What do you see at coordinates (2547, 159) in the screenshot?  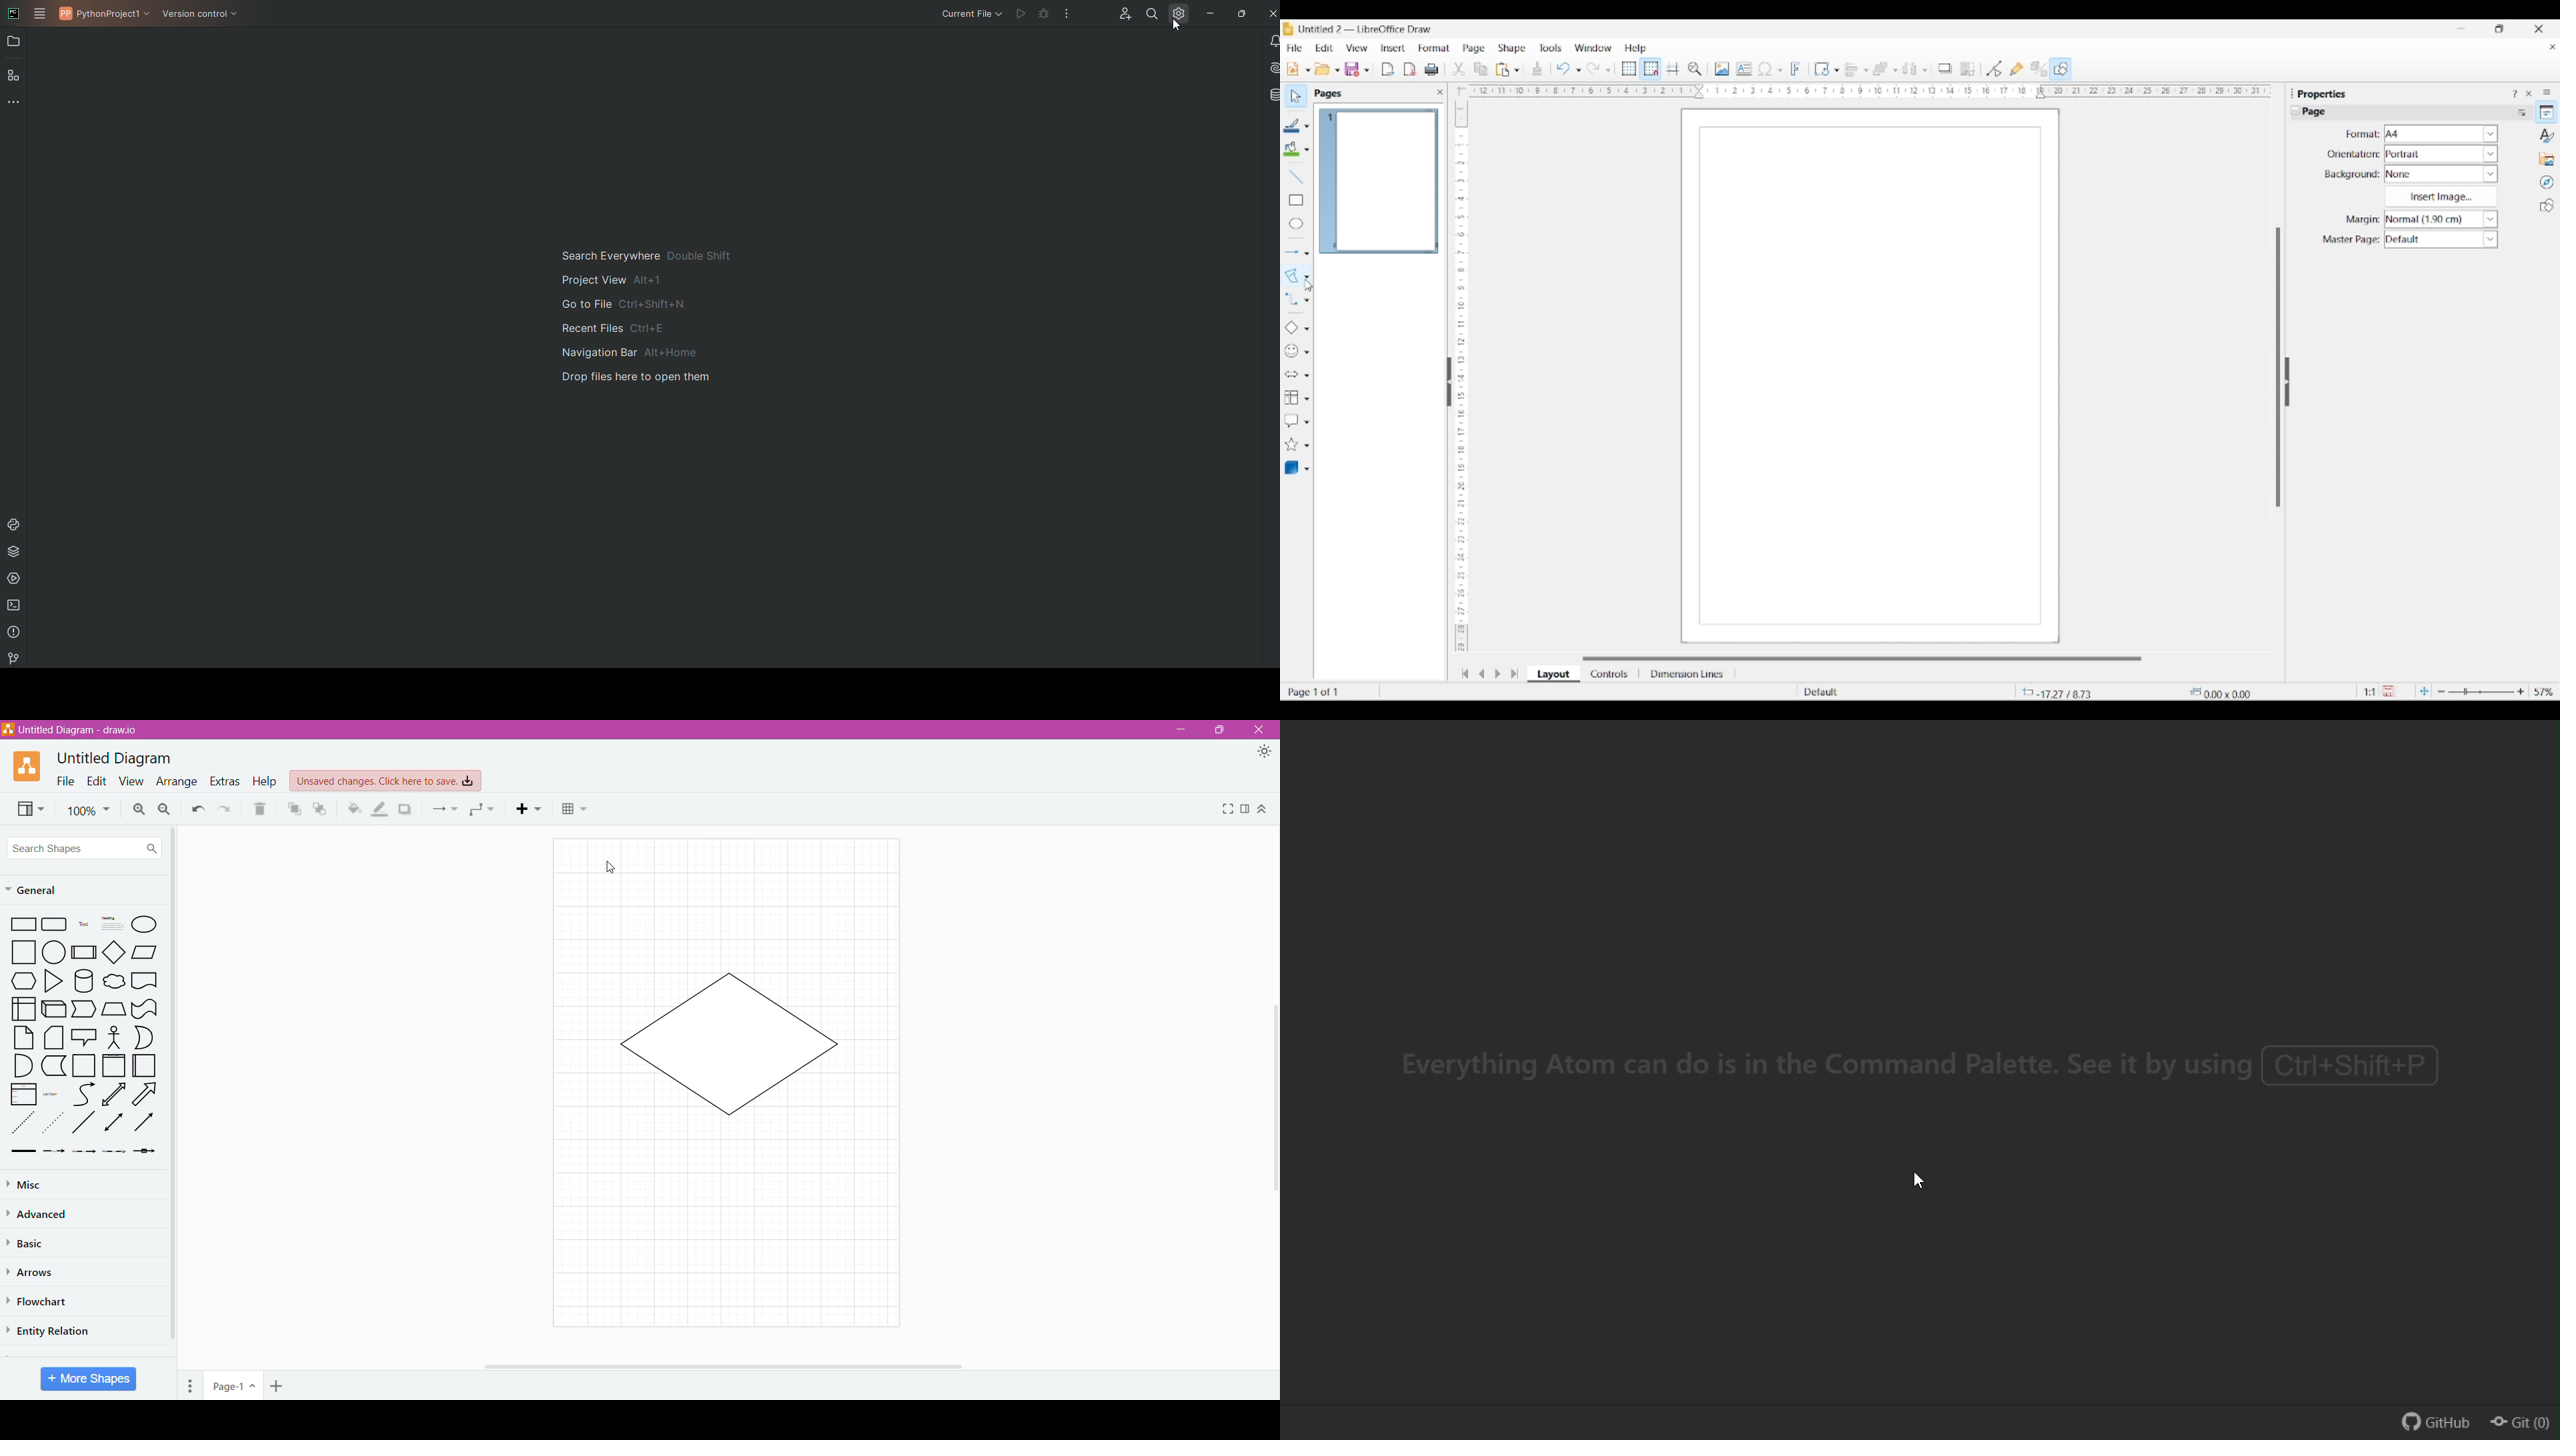 I see `Gallery` at bounding box center [2547, 159].